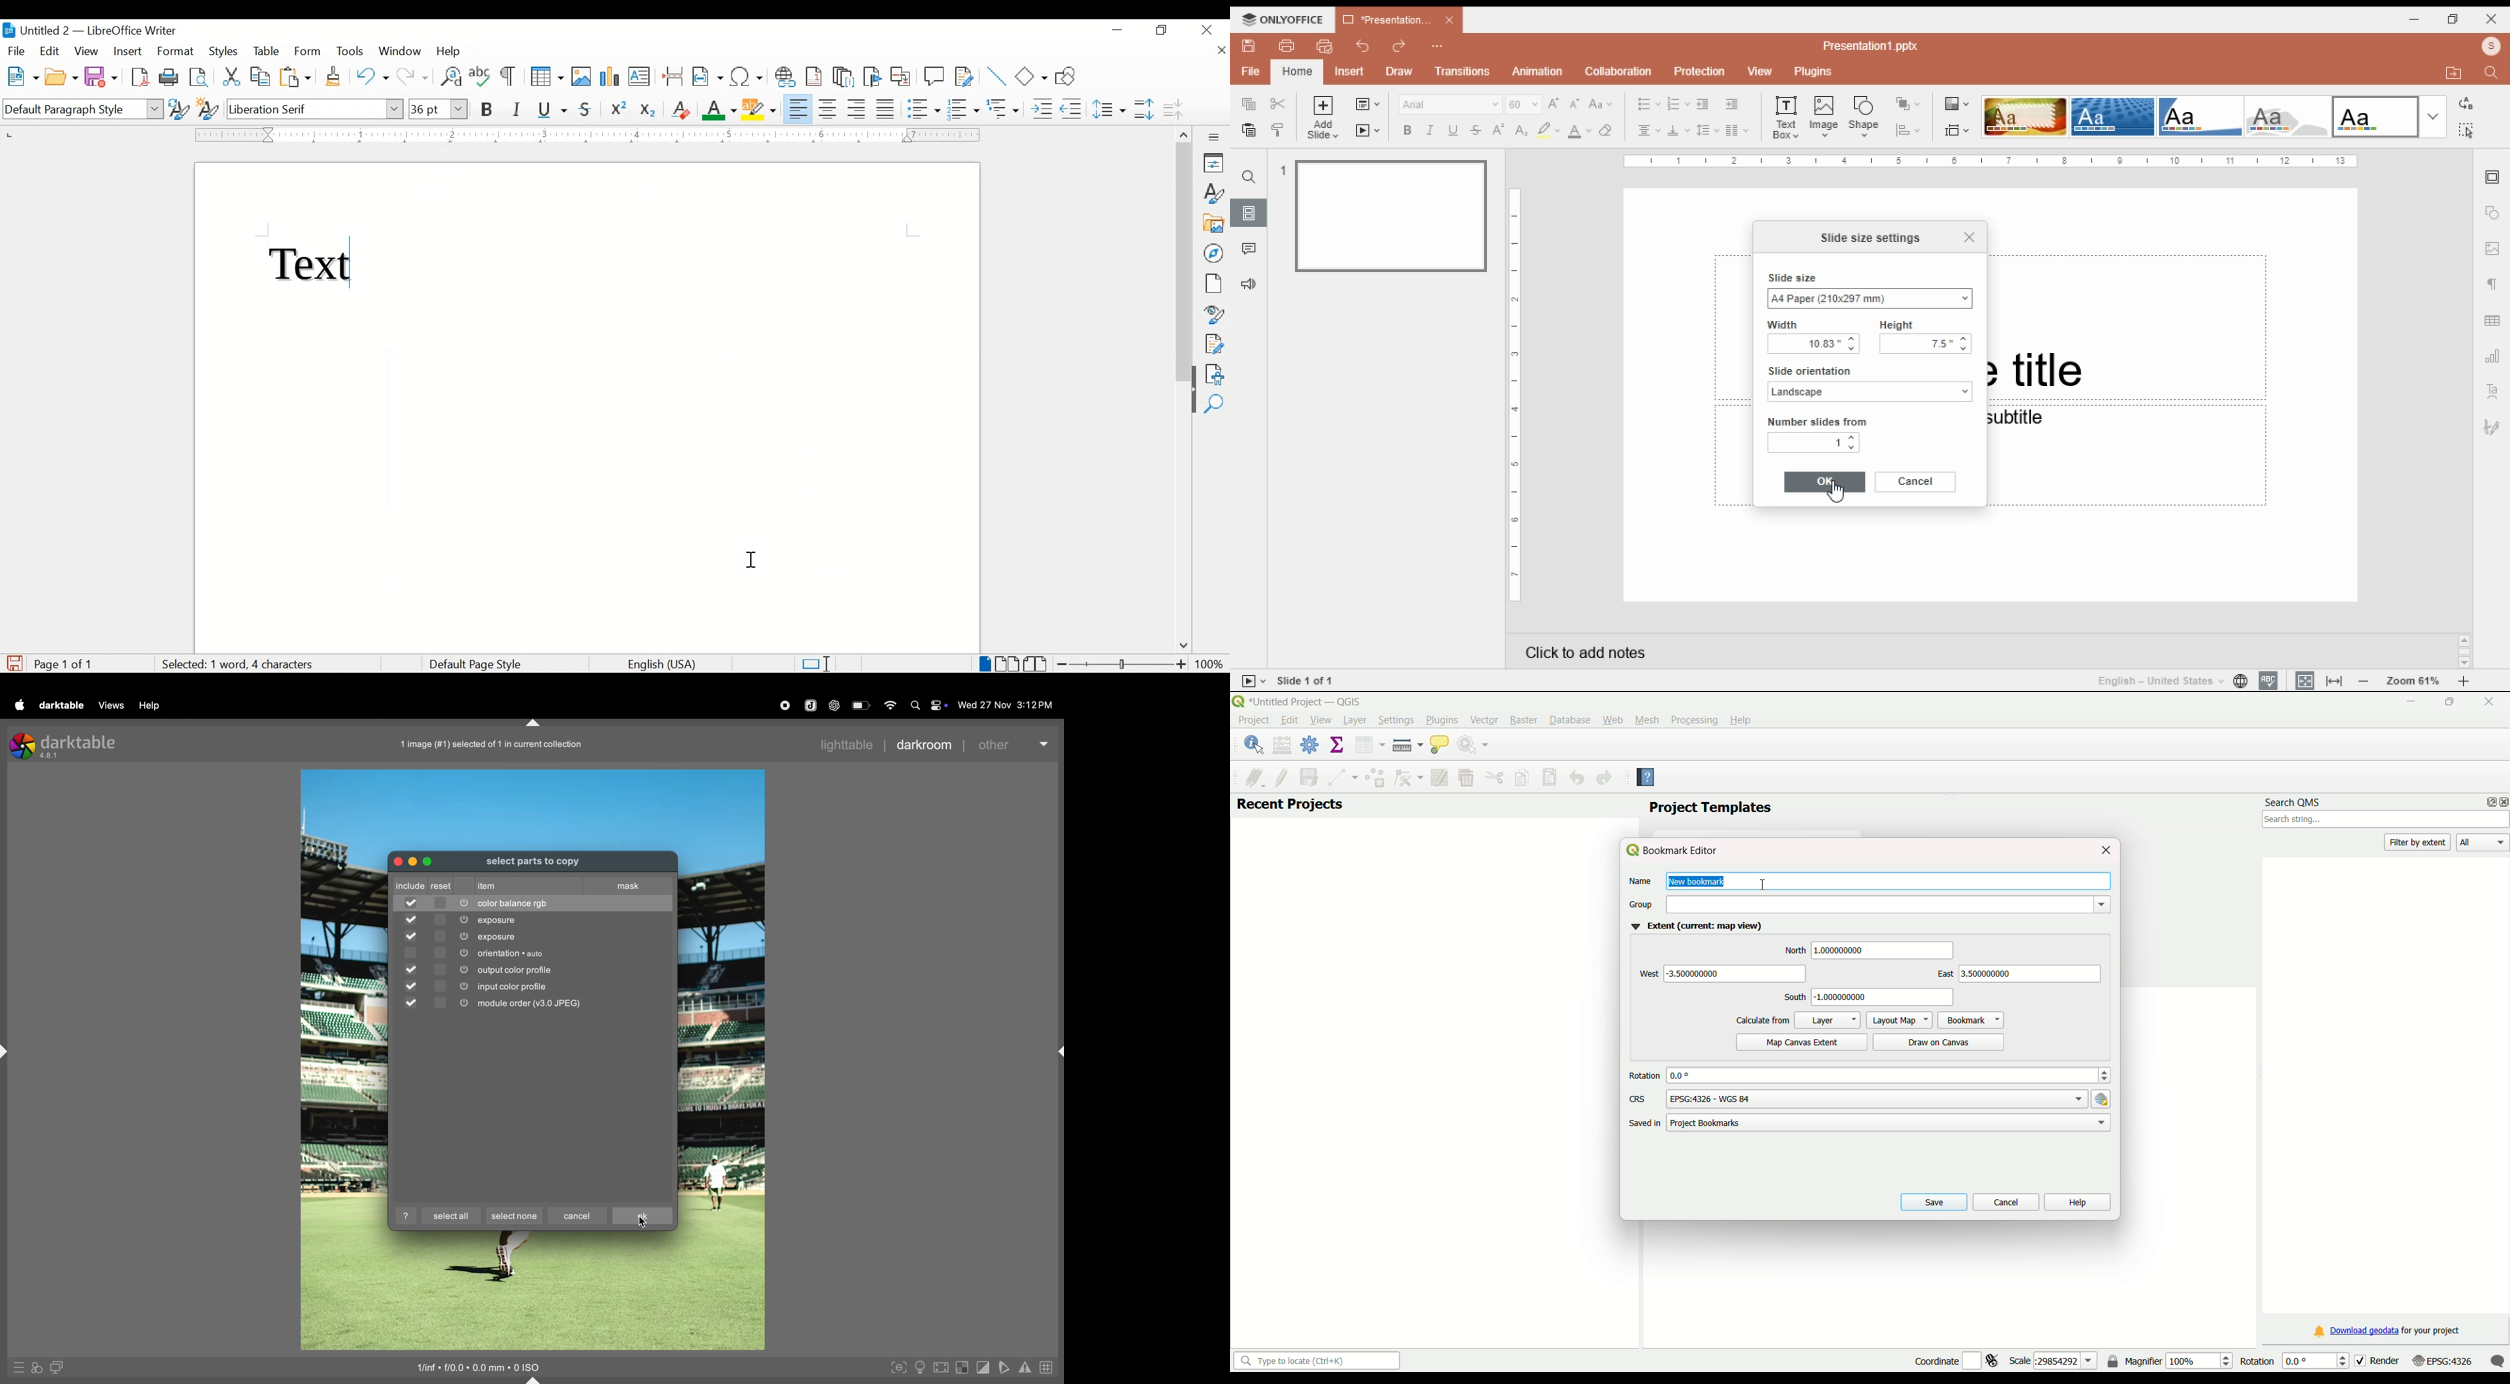 This screenshot has width=2520, height=1400. What do you see at coordinates (1407, 745) in the screenshot?
I see `measure line` at bounding box center [1407, 745].